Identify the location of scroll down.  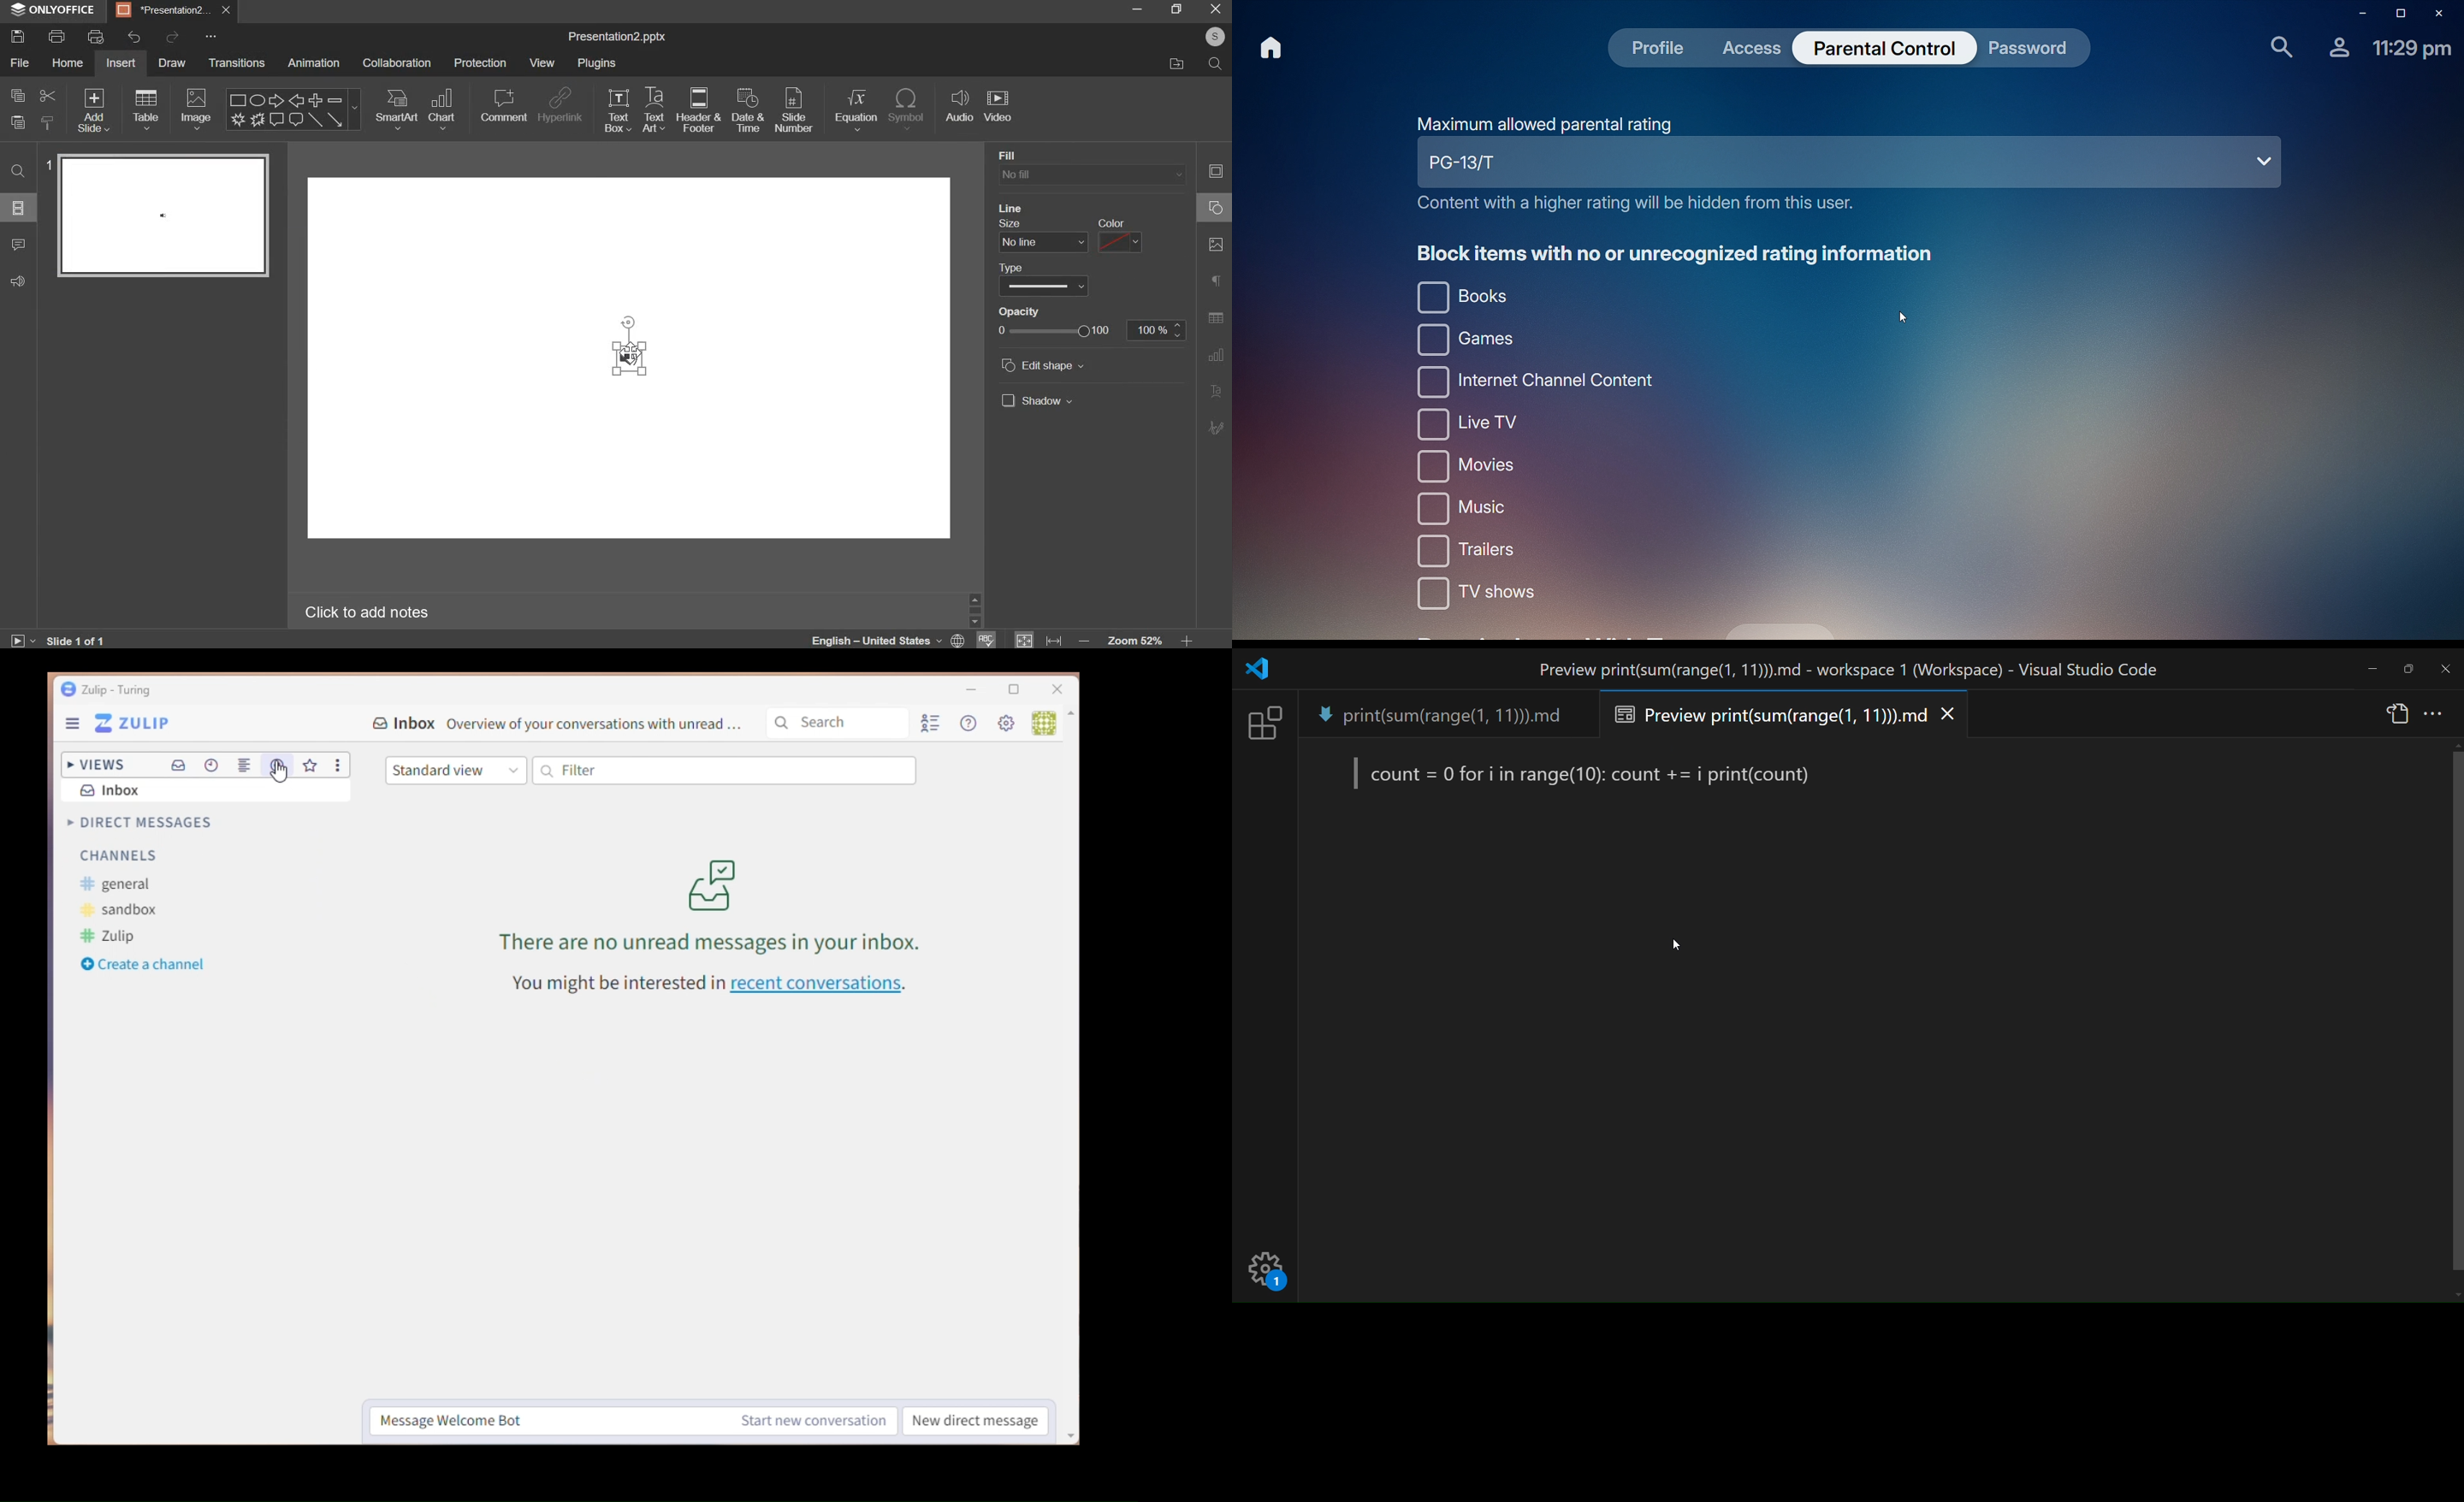
(975, 622).